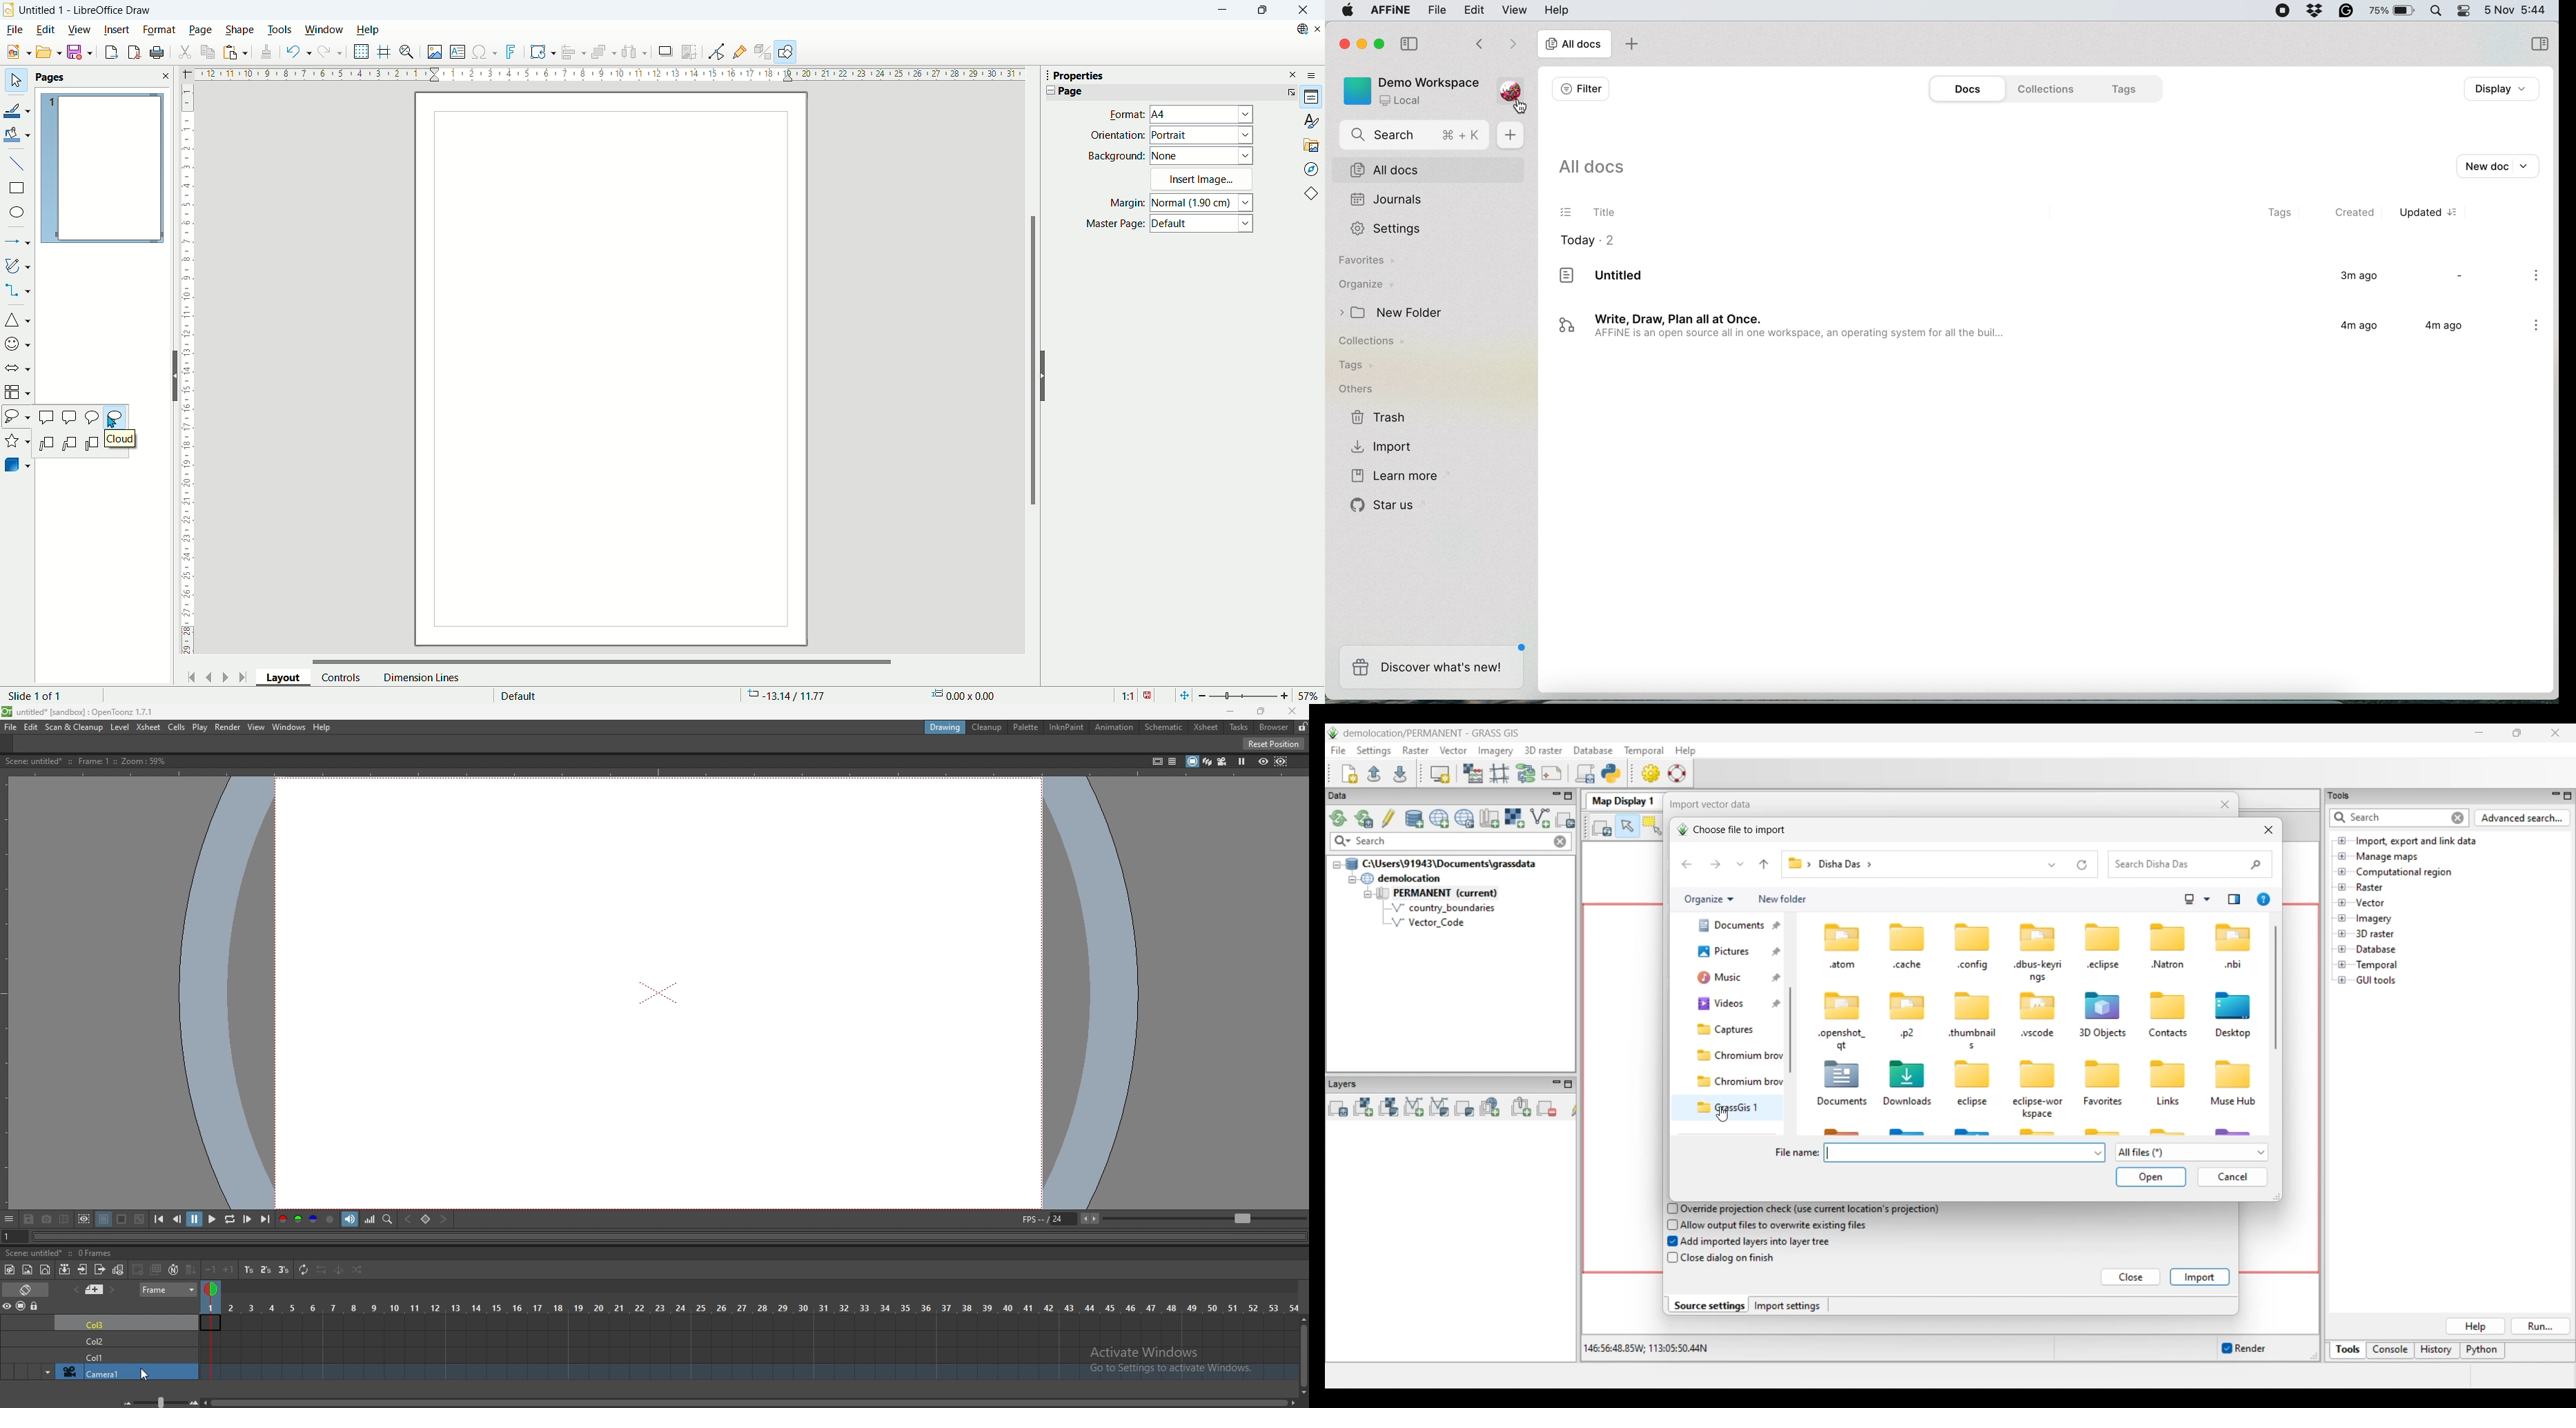  What do you see at coordinates (746, 1321) in the screenshot?
I see `timeline` at bounding box center [746, 1321].